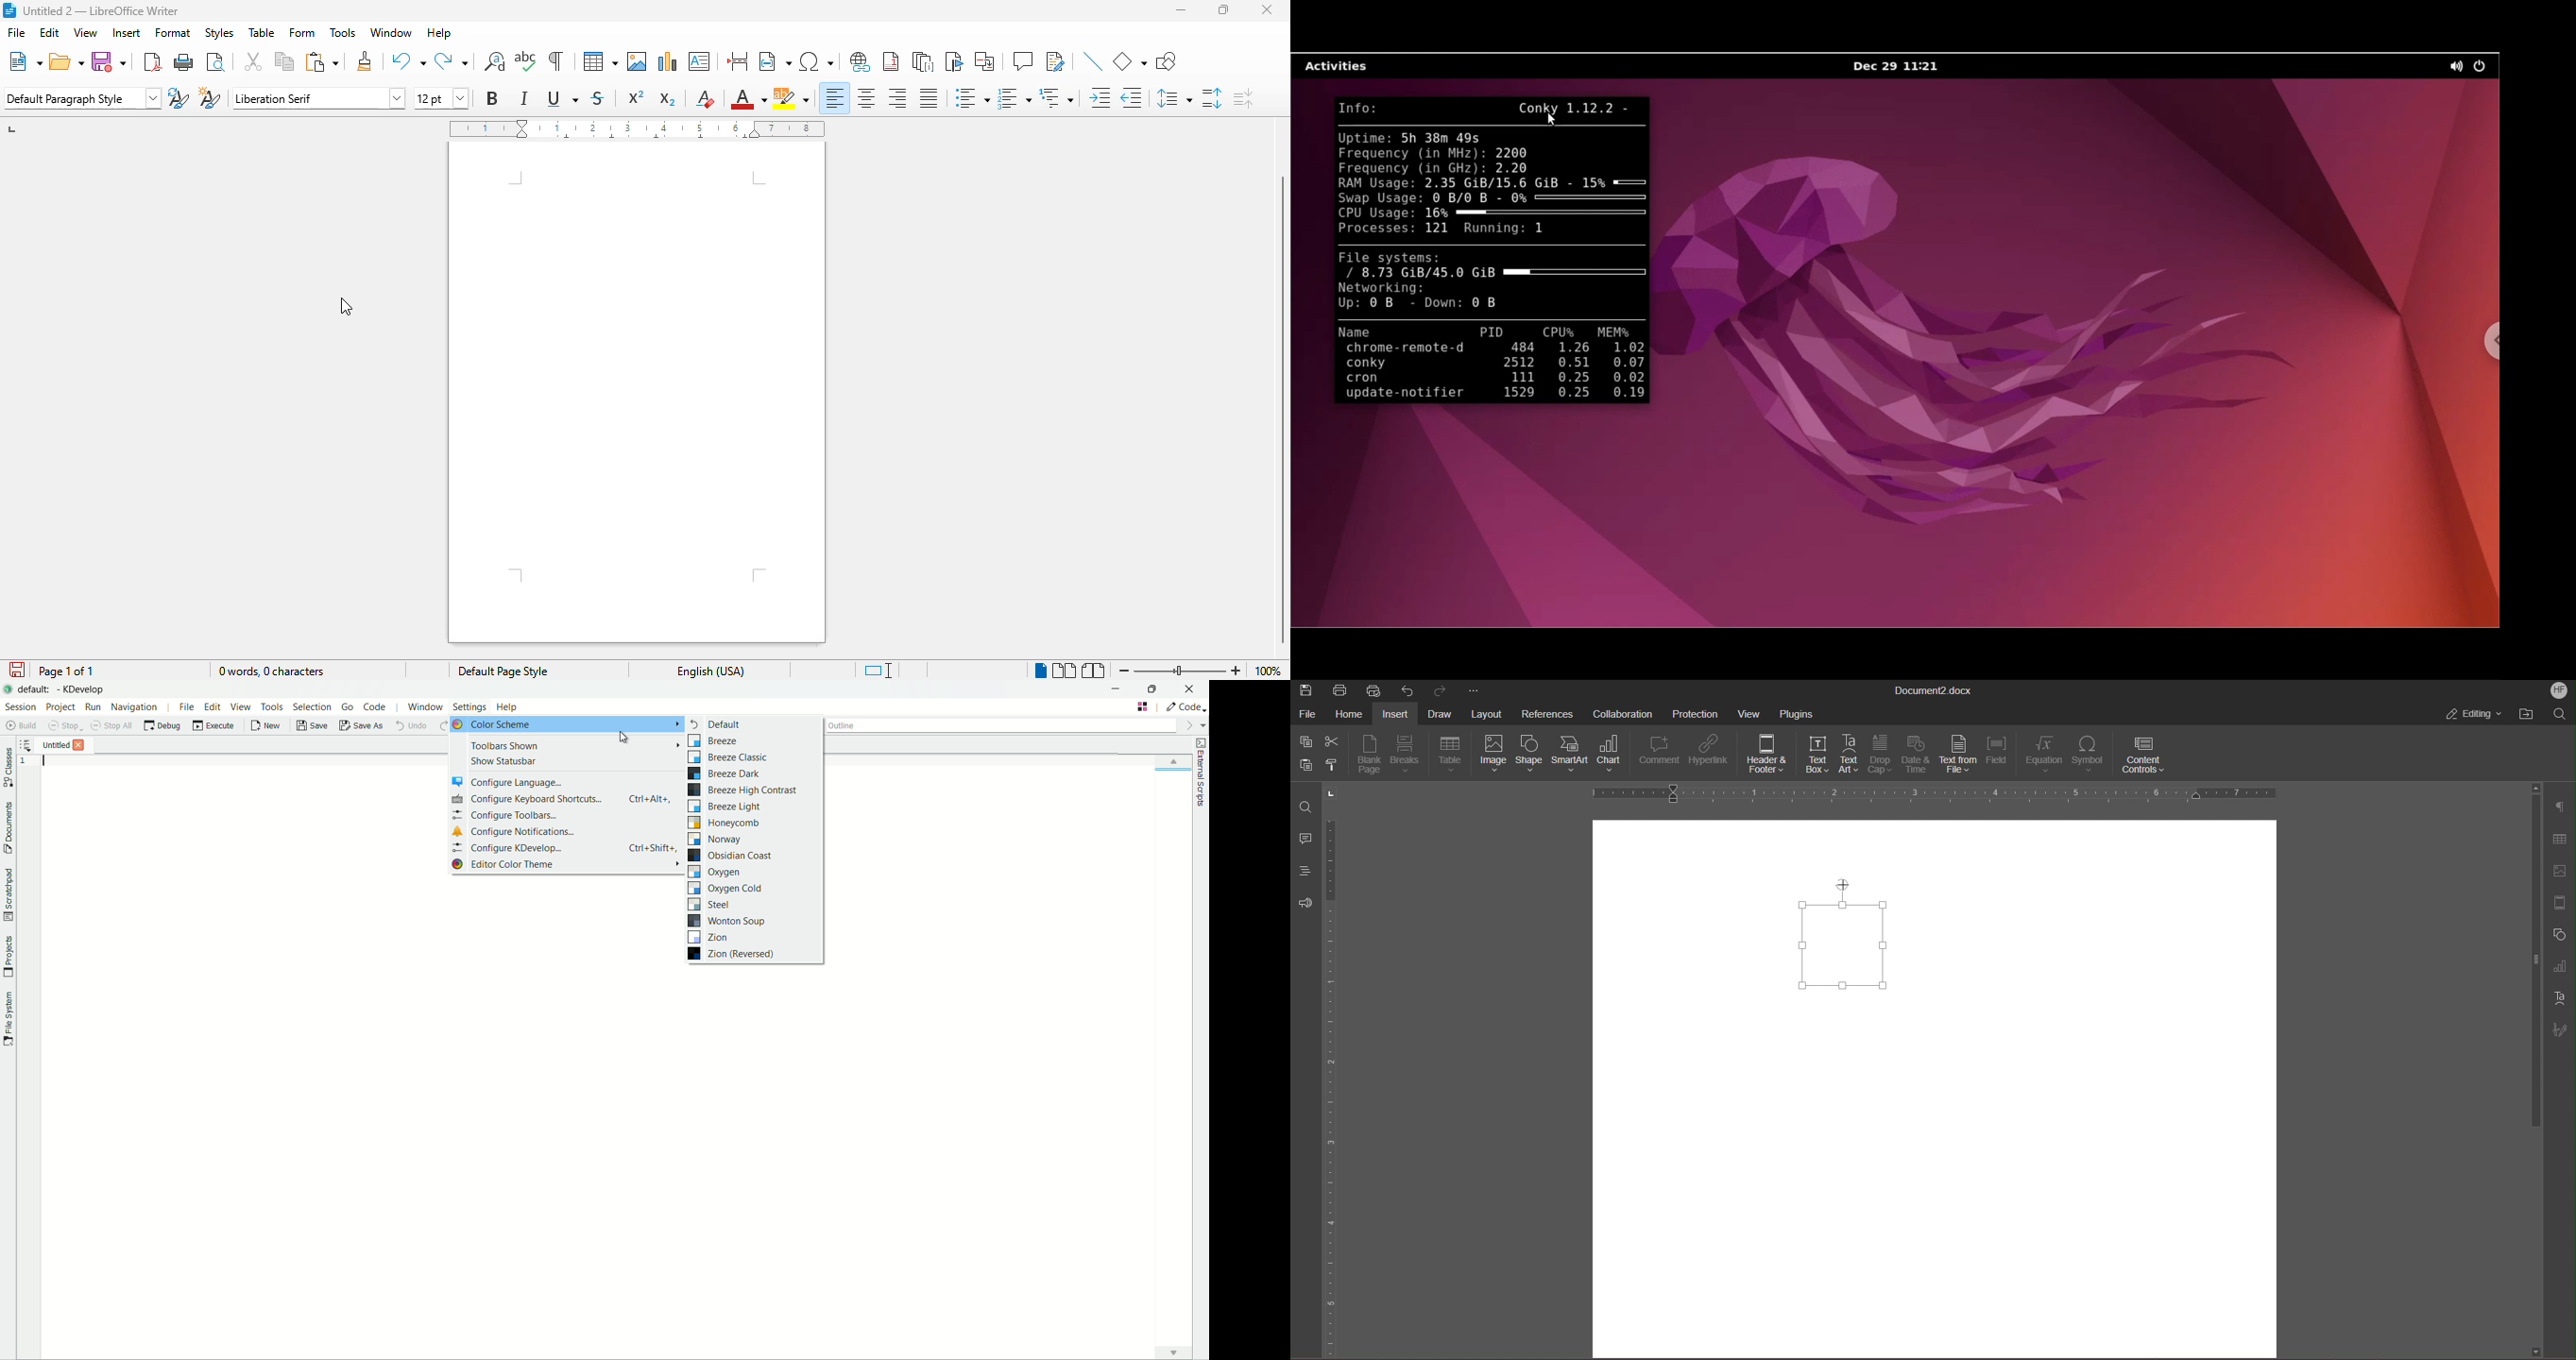  What do you see at coordinates (1474, 689) in the screenshot?
I see `More` at bounding box center [1474, 689].